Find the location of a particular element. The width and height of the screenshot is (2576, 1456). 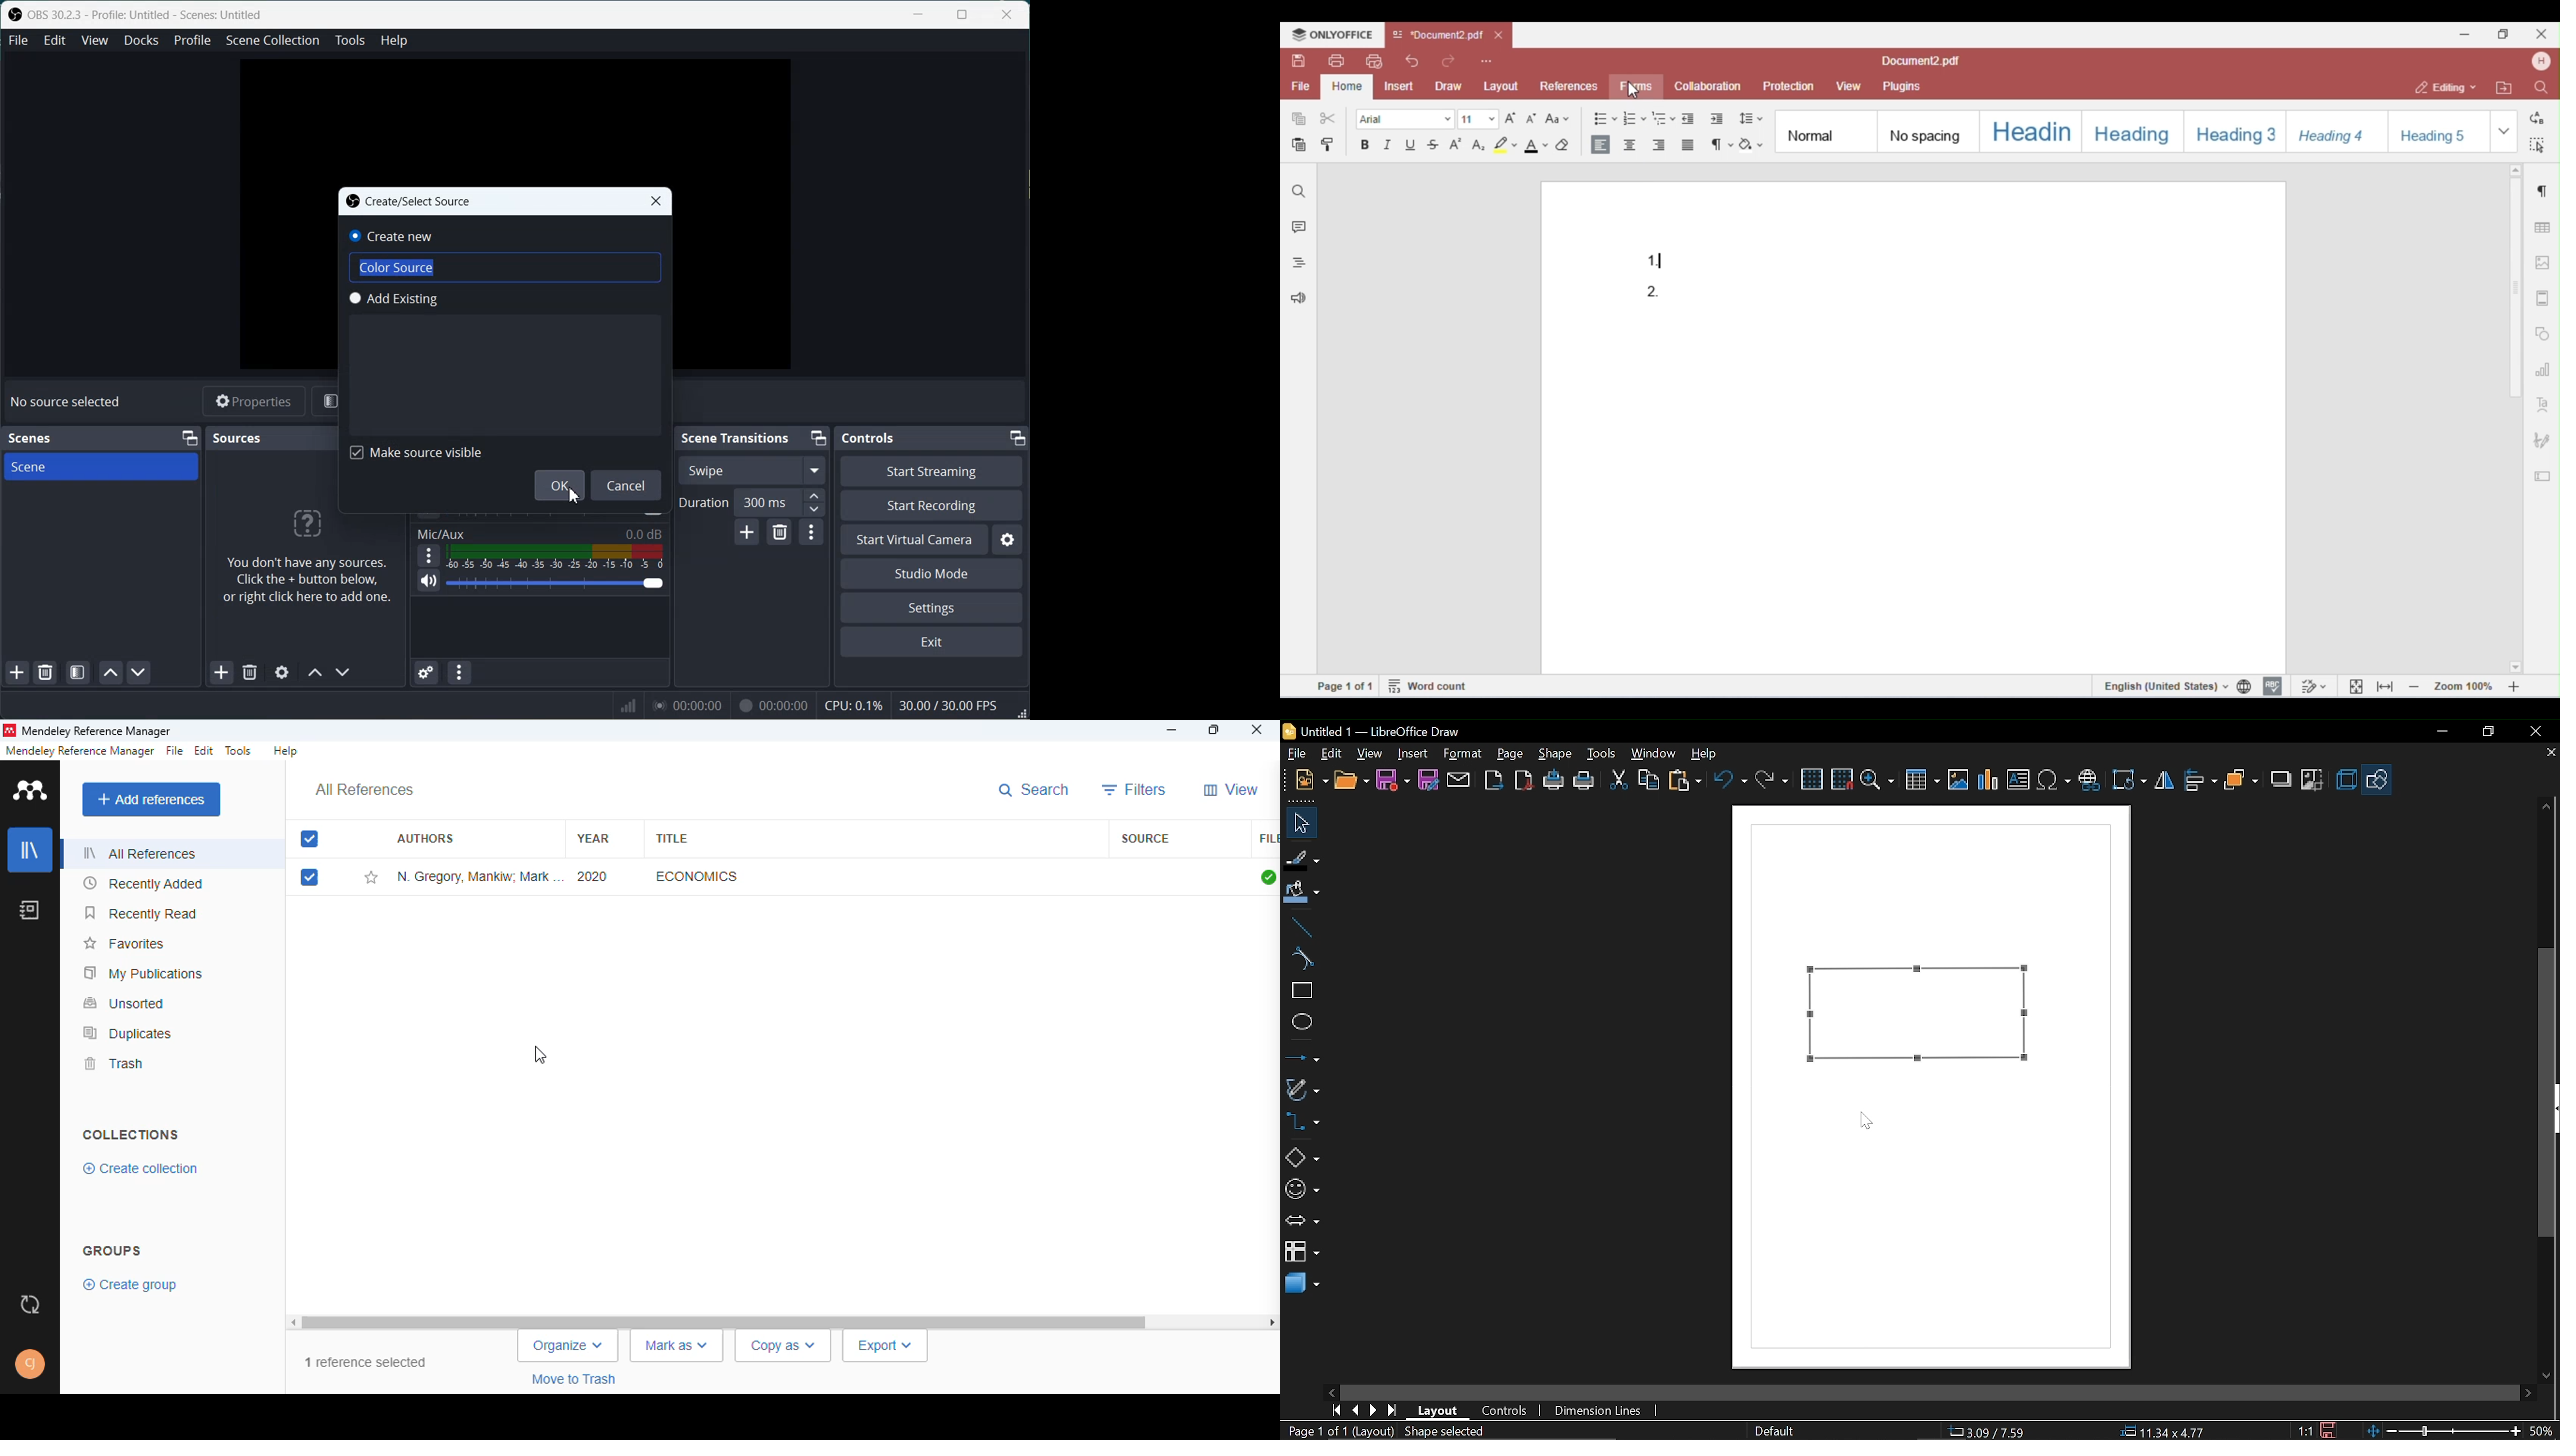

economics is located at coordinates (696, 876).